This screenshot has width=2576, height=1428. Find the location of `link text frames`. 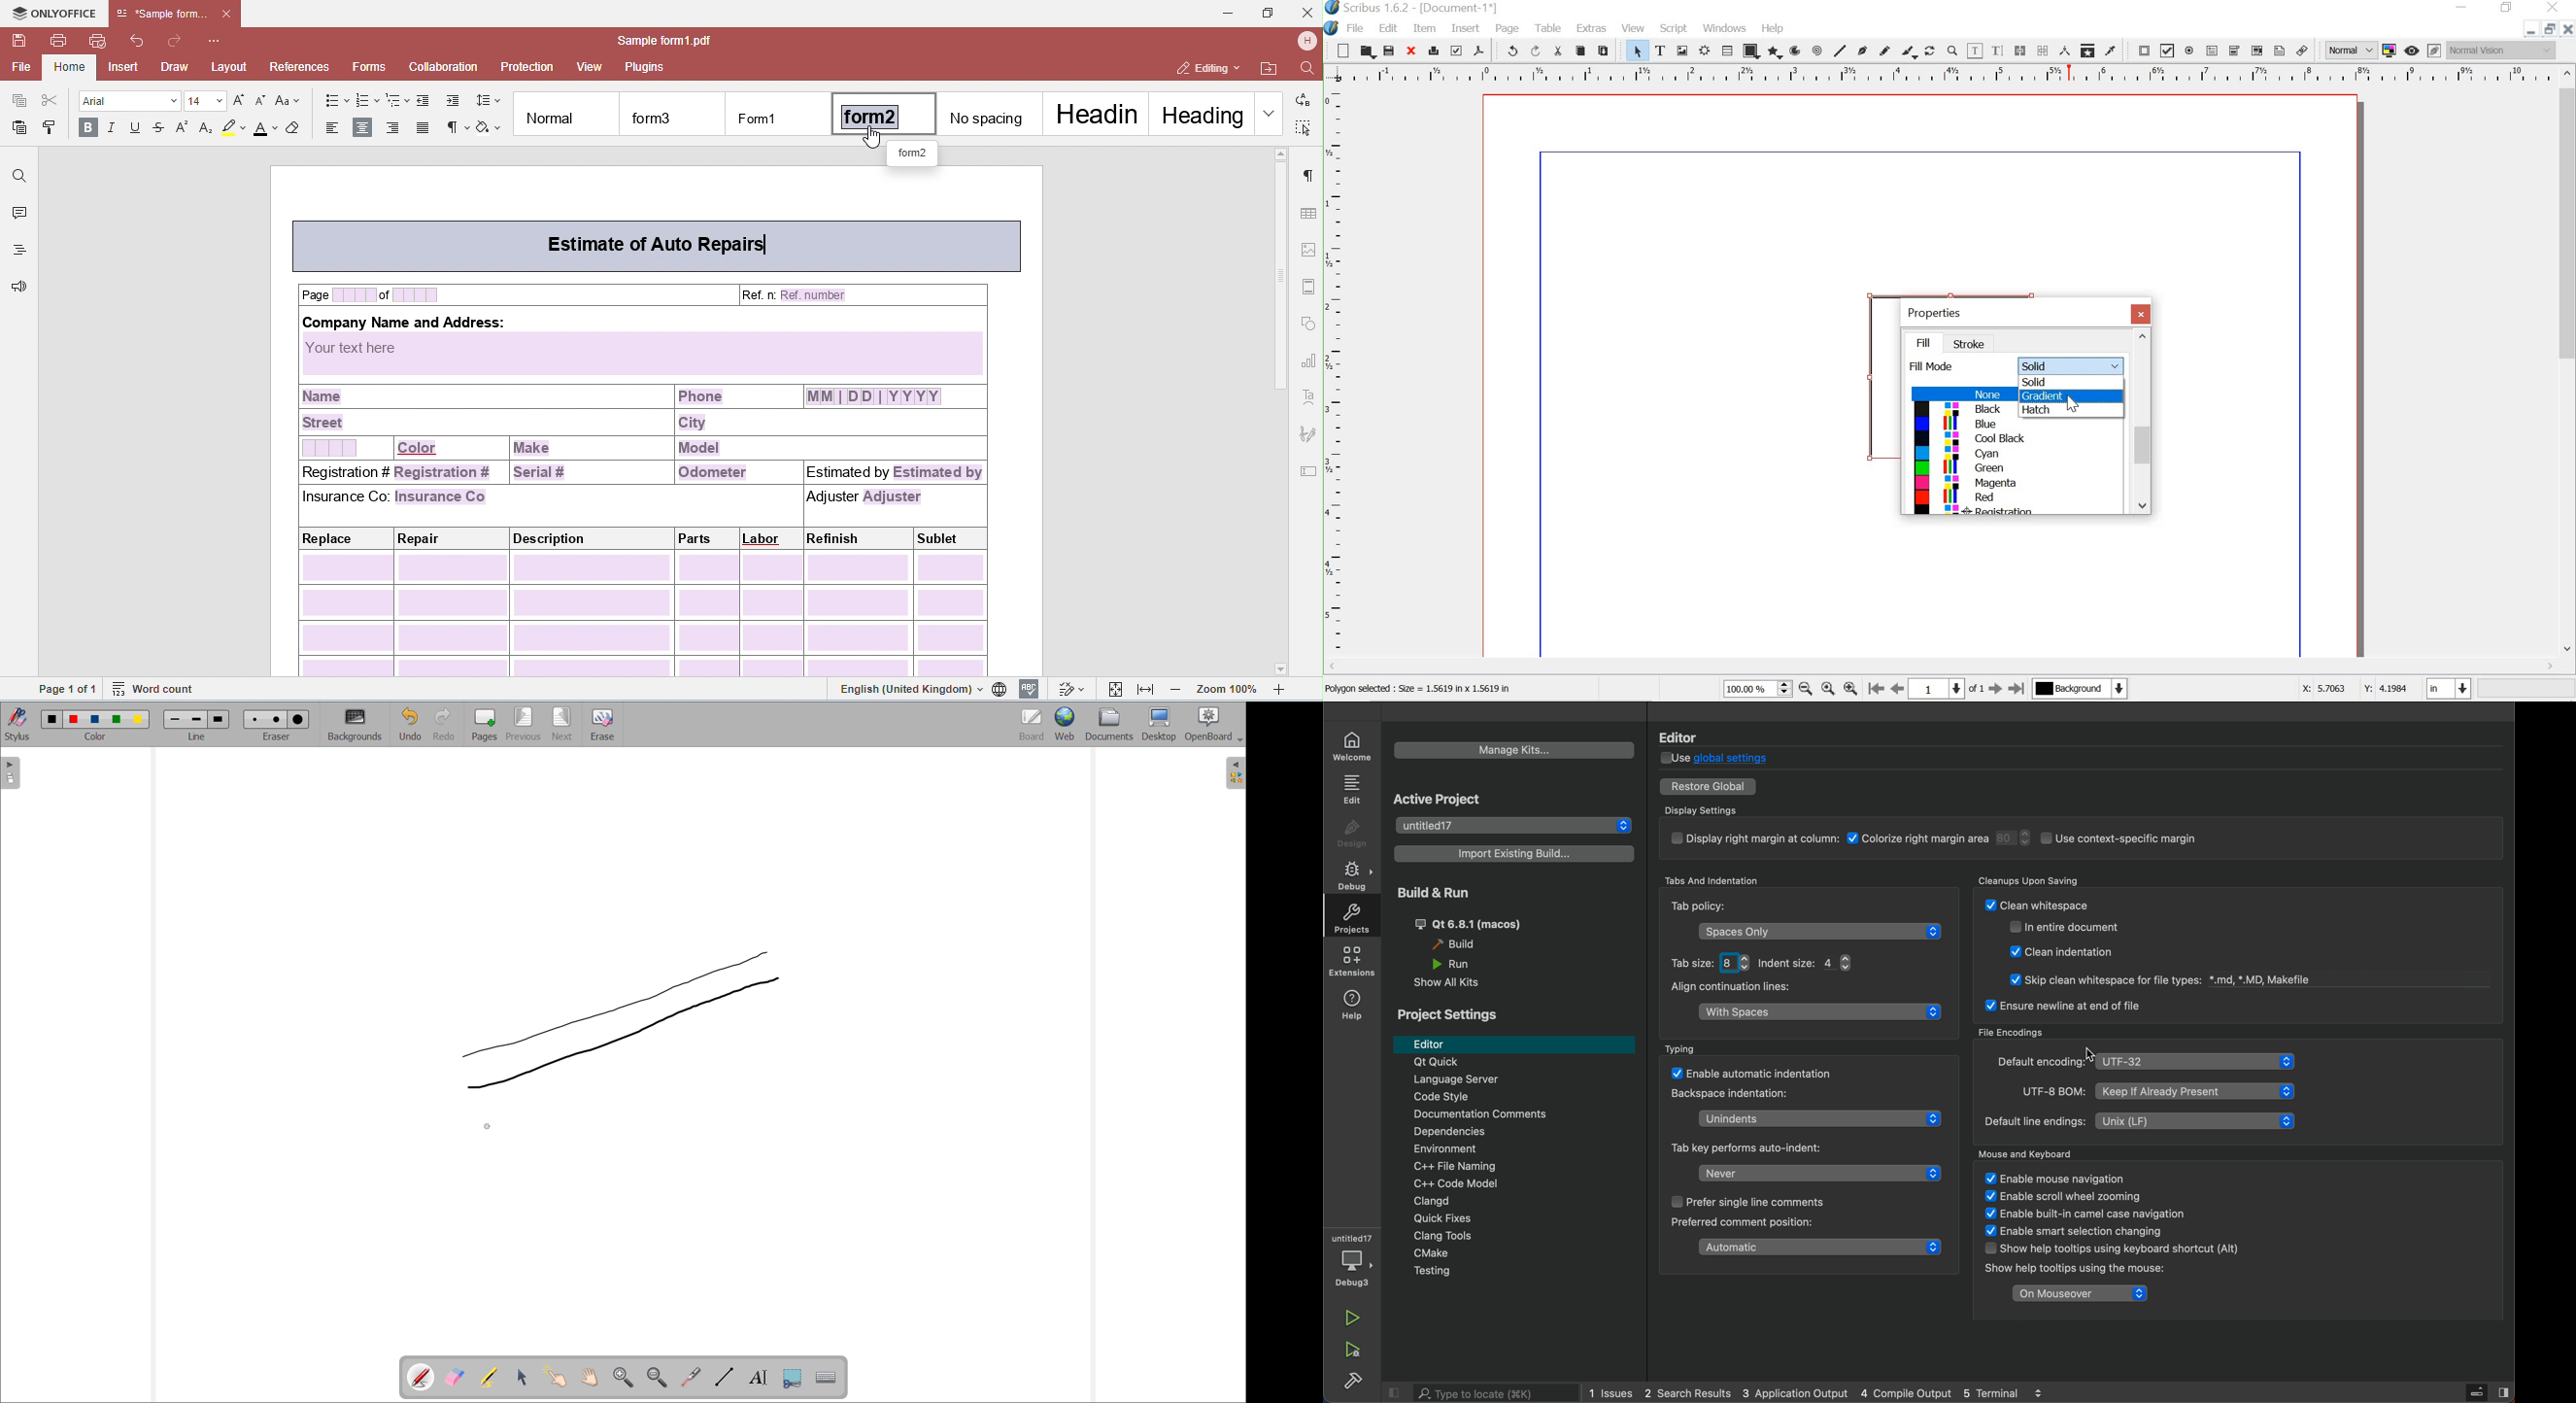

link text frames is located at coordinates (2022, 50).